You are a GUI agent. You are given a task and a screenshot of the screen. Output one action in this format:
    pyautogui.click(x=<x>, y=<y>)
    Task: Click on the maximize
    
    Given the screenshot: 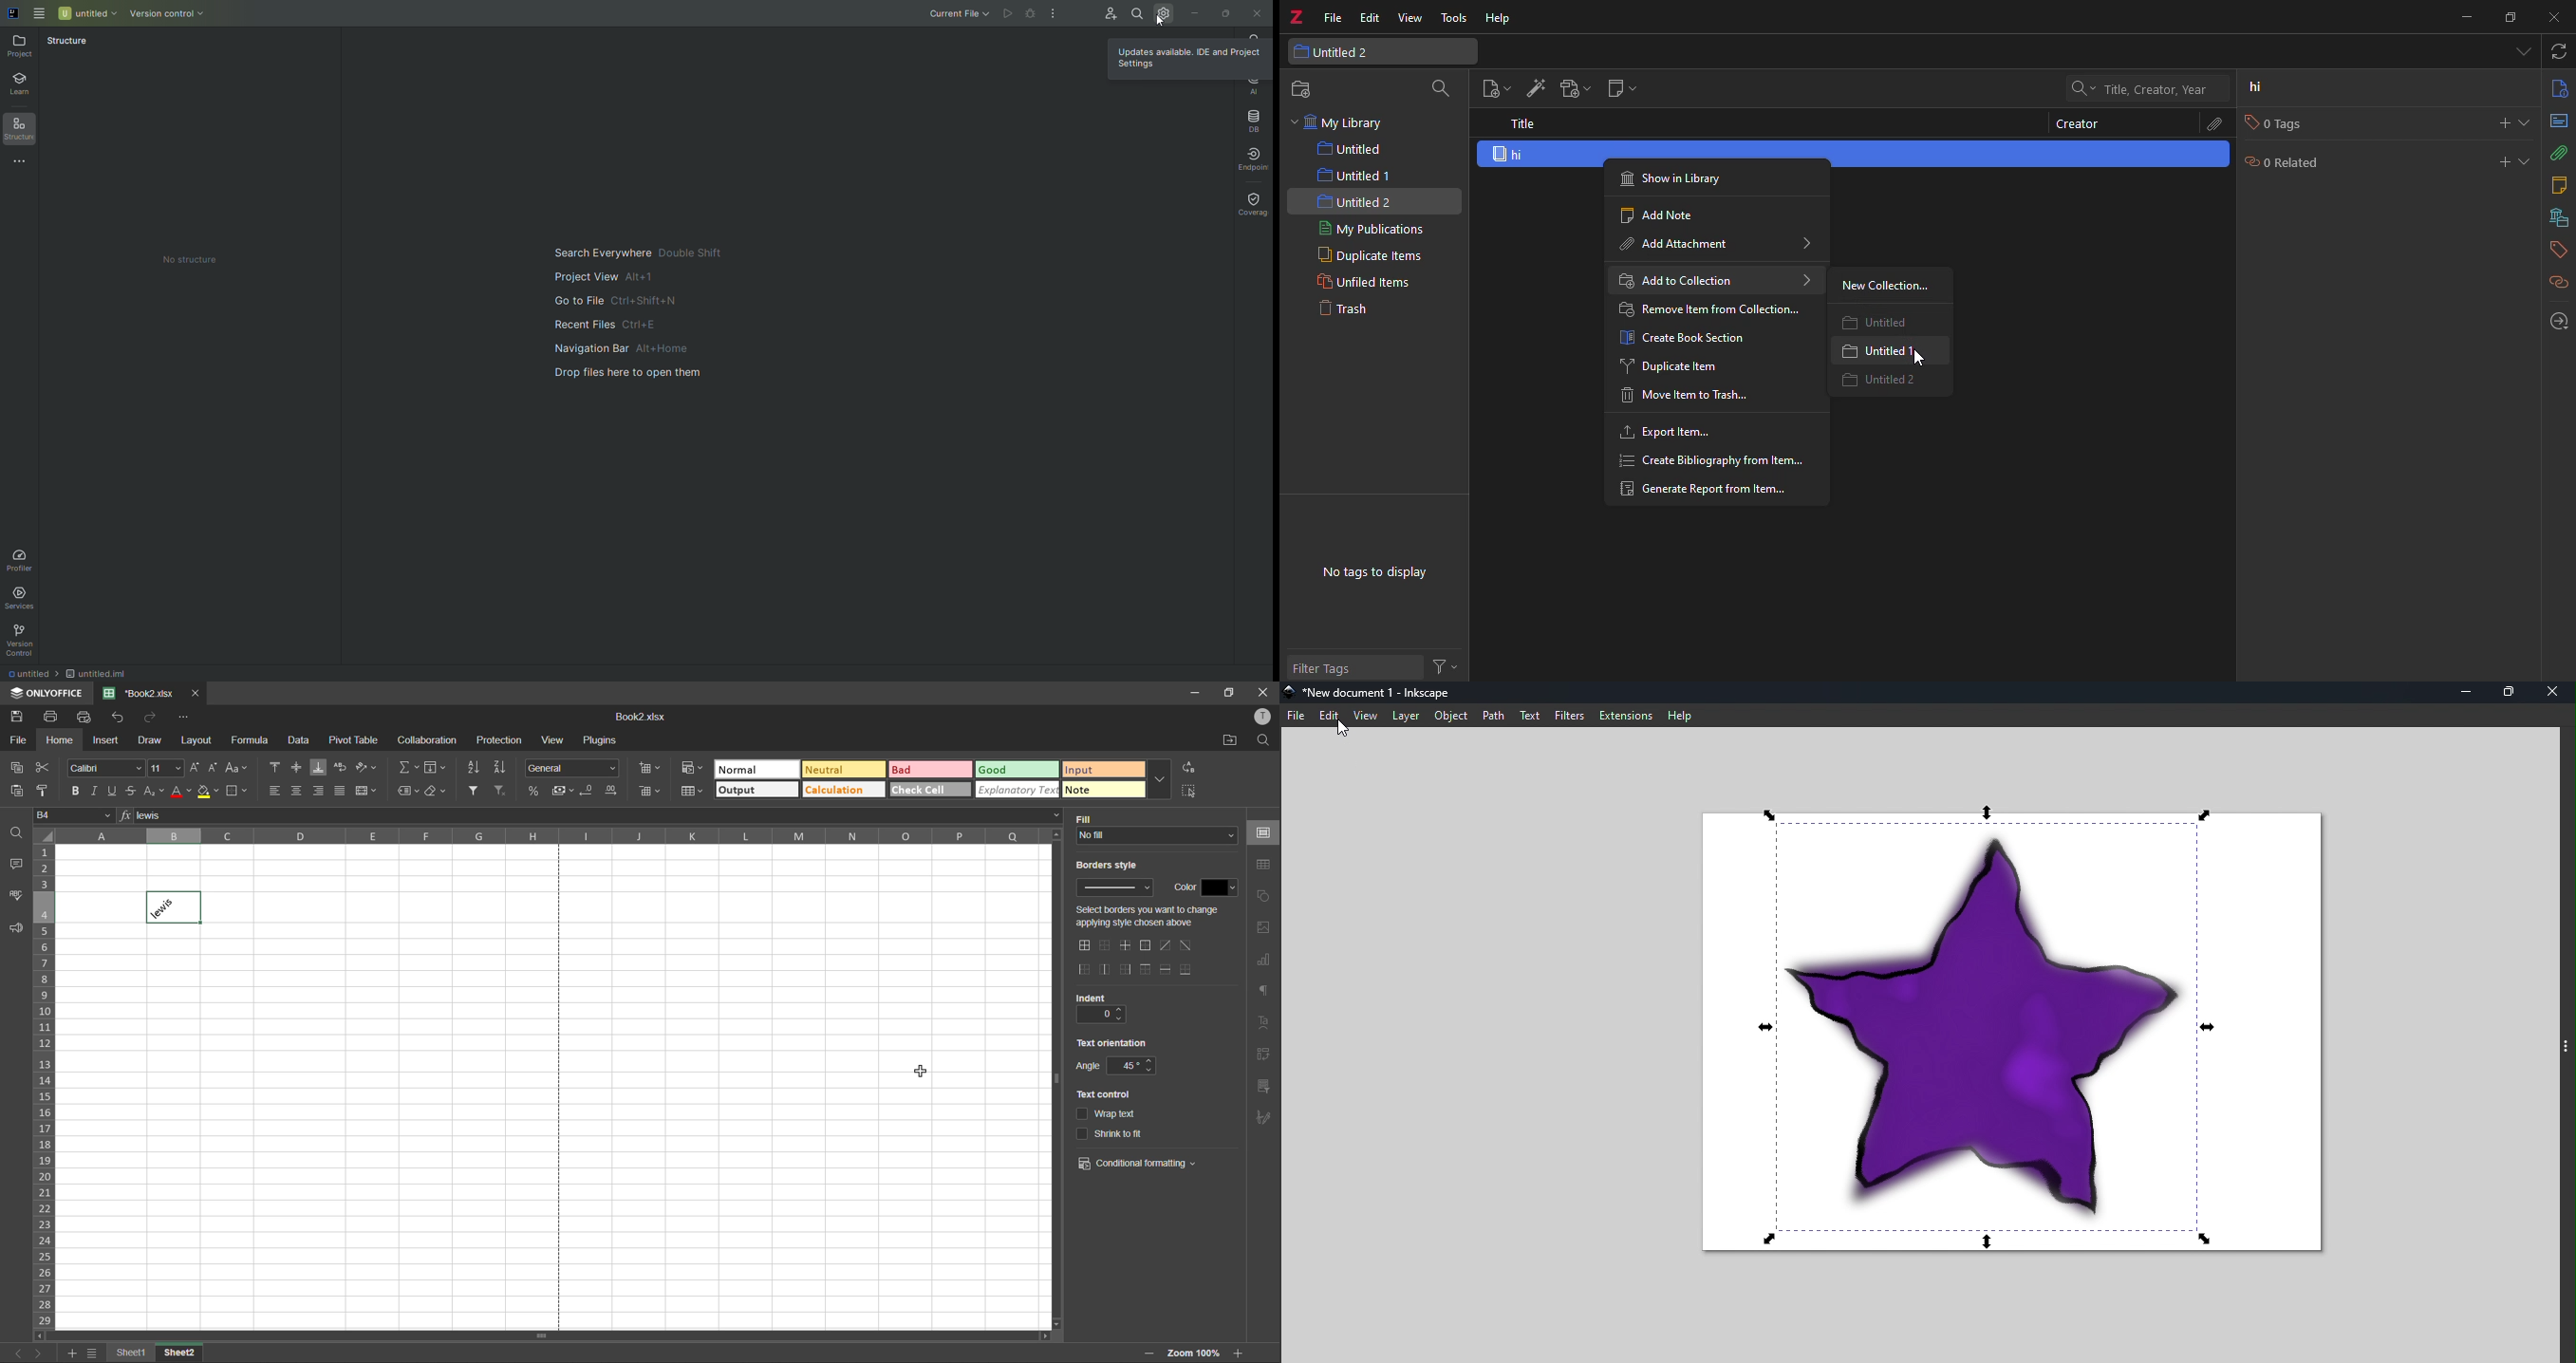 What is the action you would take?
    pyautogui.click(x=2510, y=18)
    